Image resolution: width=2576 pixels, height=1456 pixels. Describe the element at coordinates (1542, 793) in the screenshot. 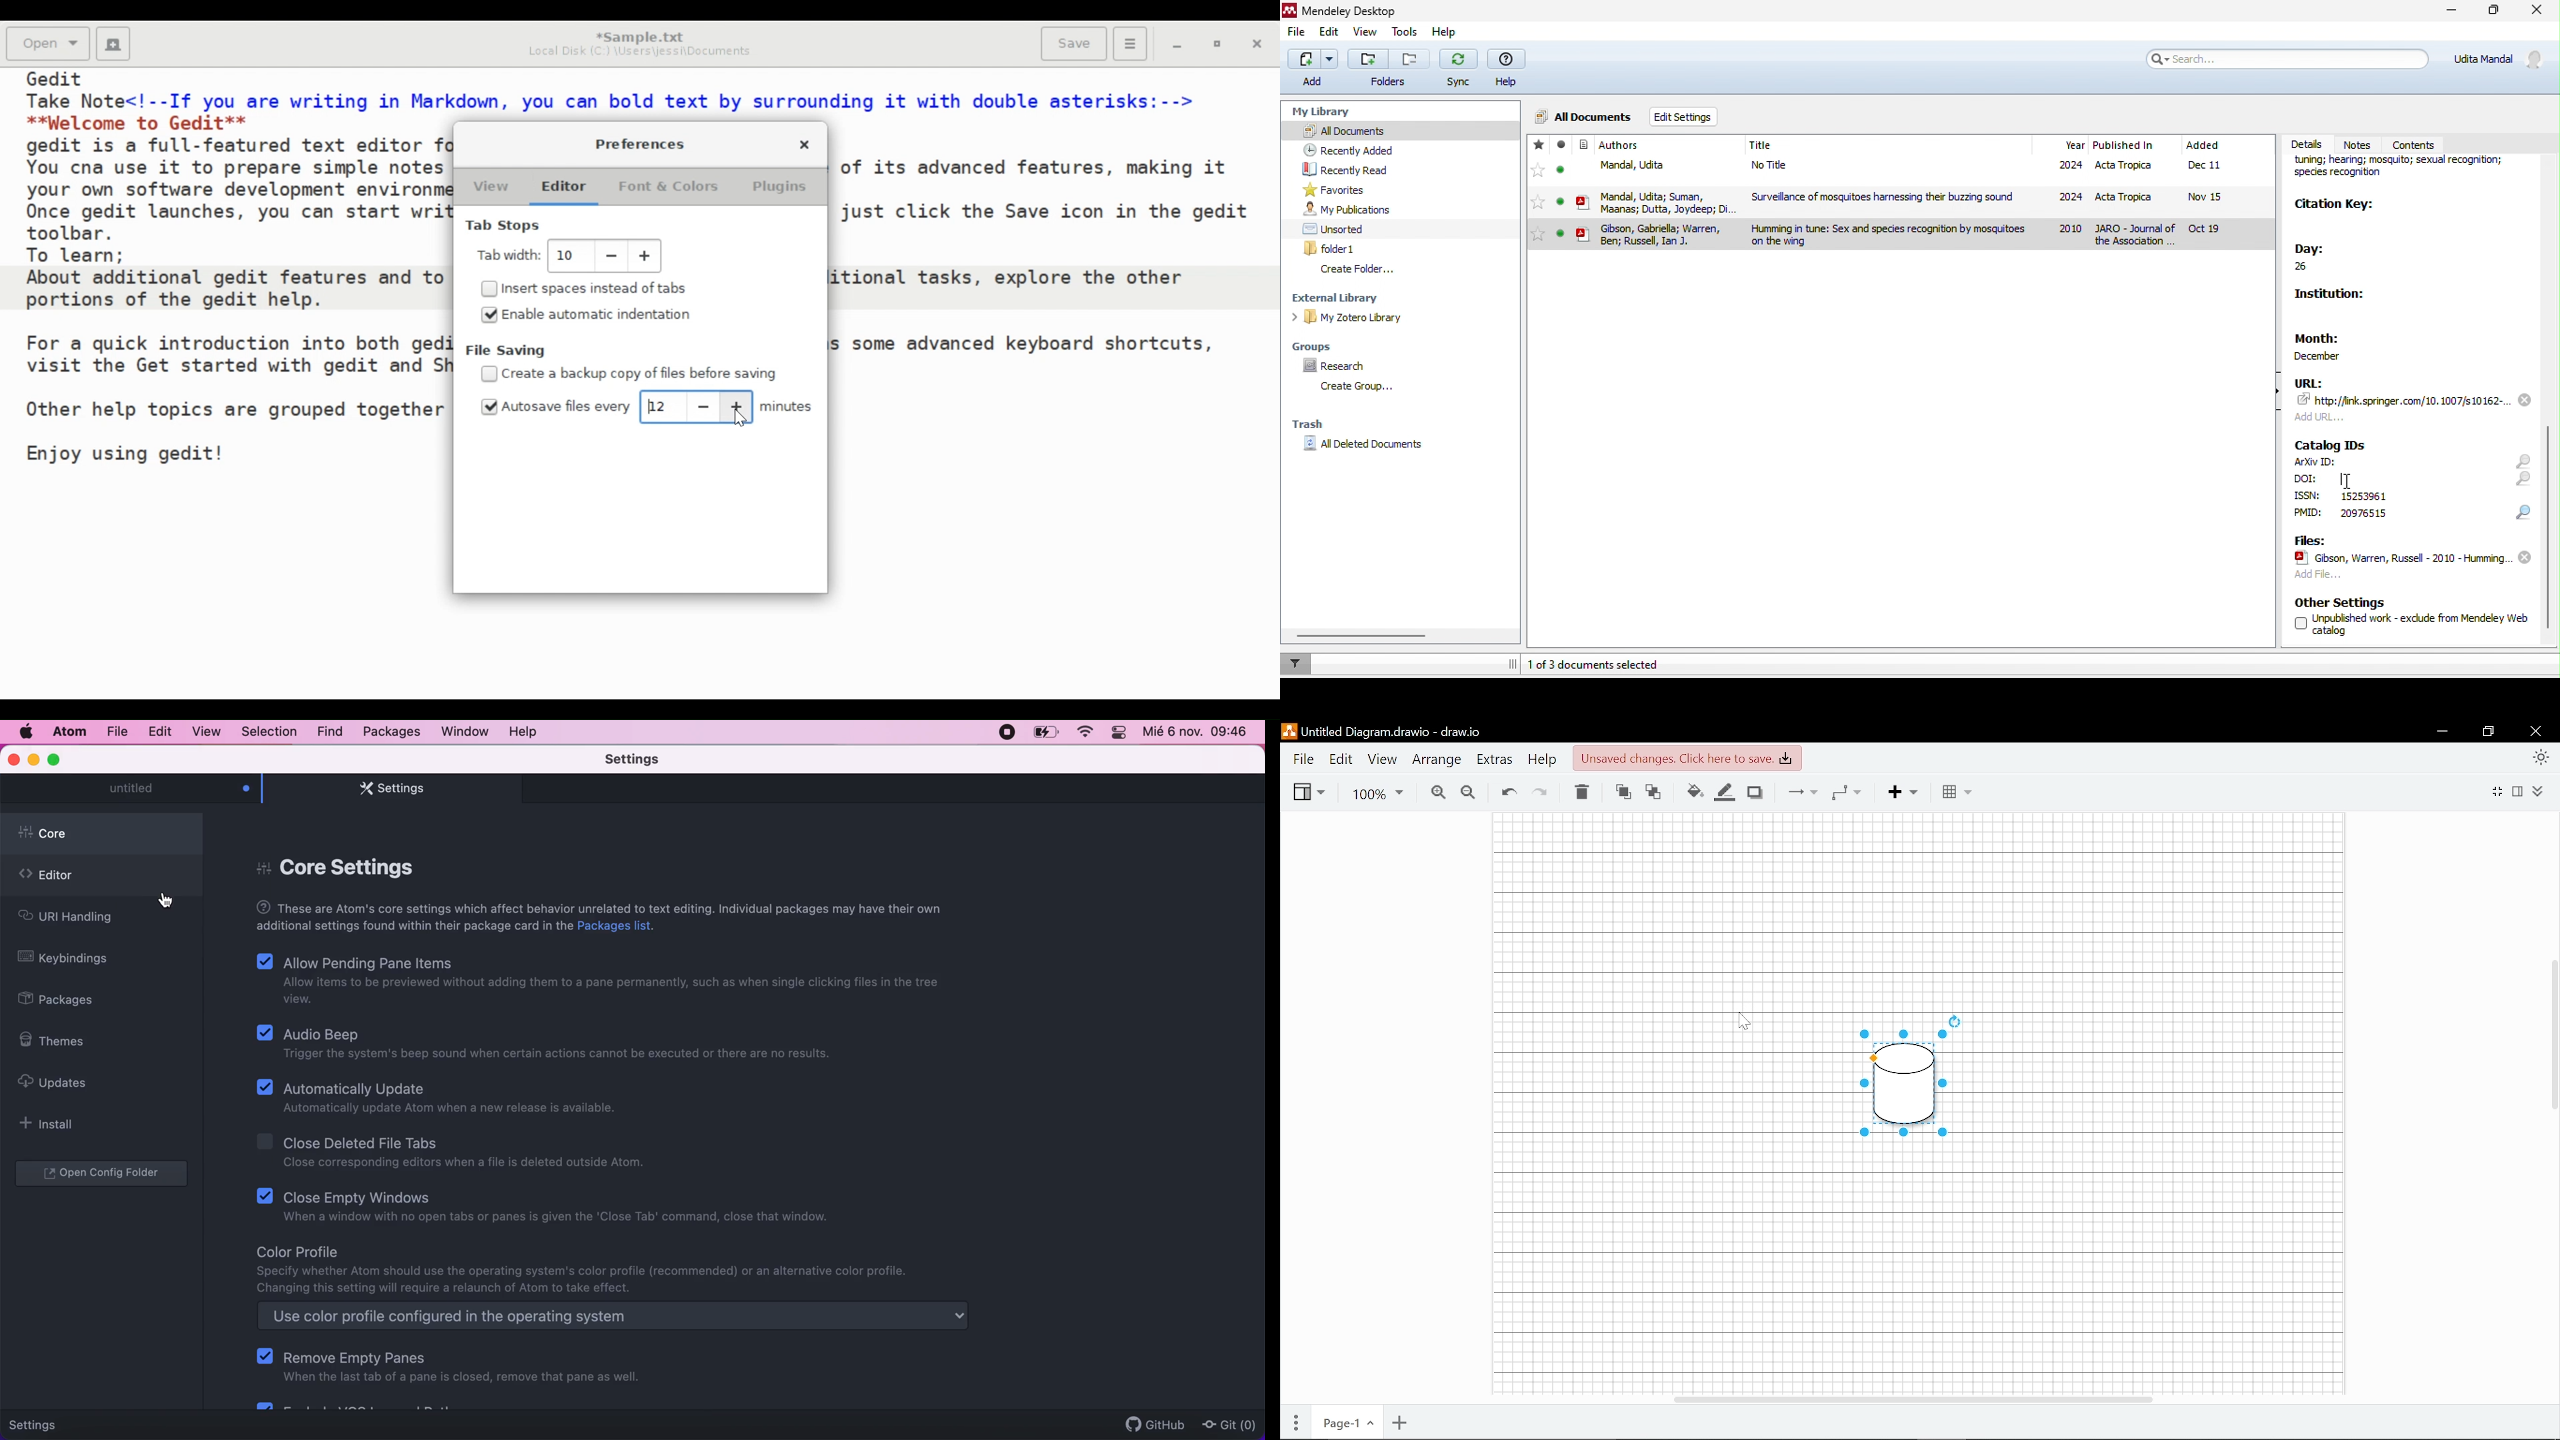

I see `Redo` at that location.